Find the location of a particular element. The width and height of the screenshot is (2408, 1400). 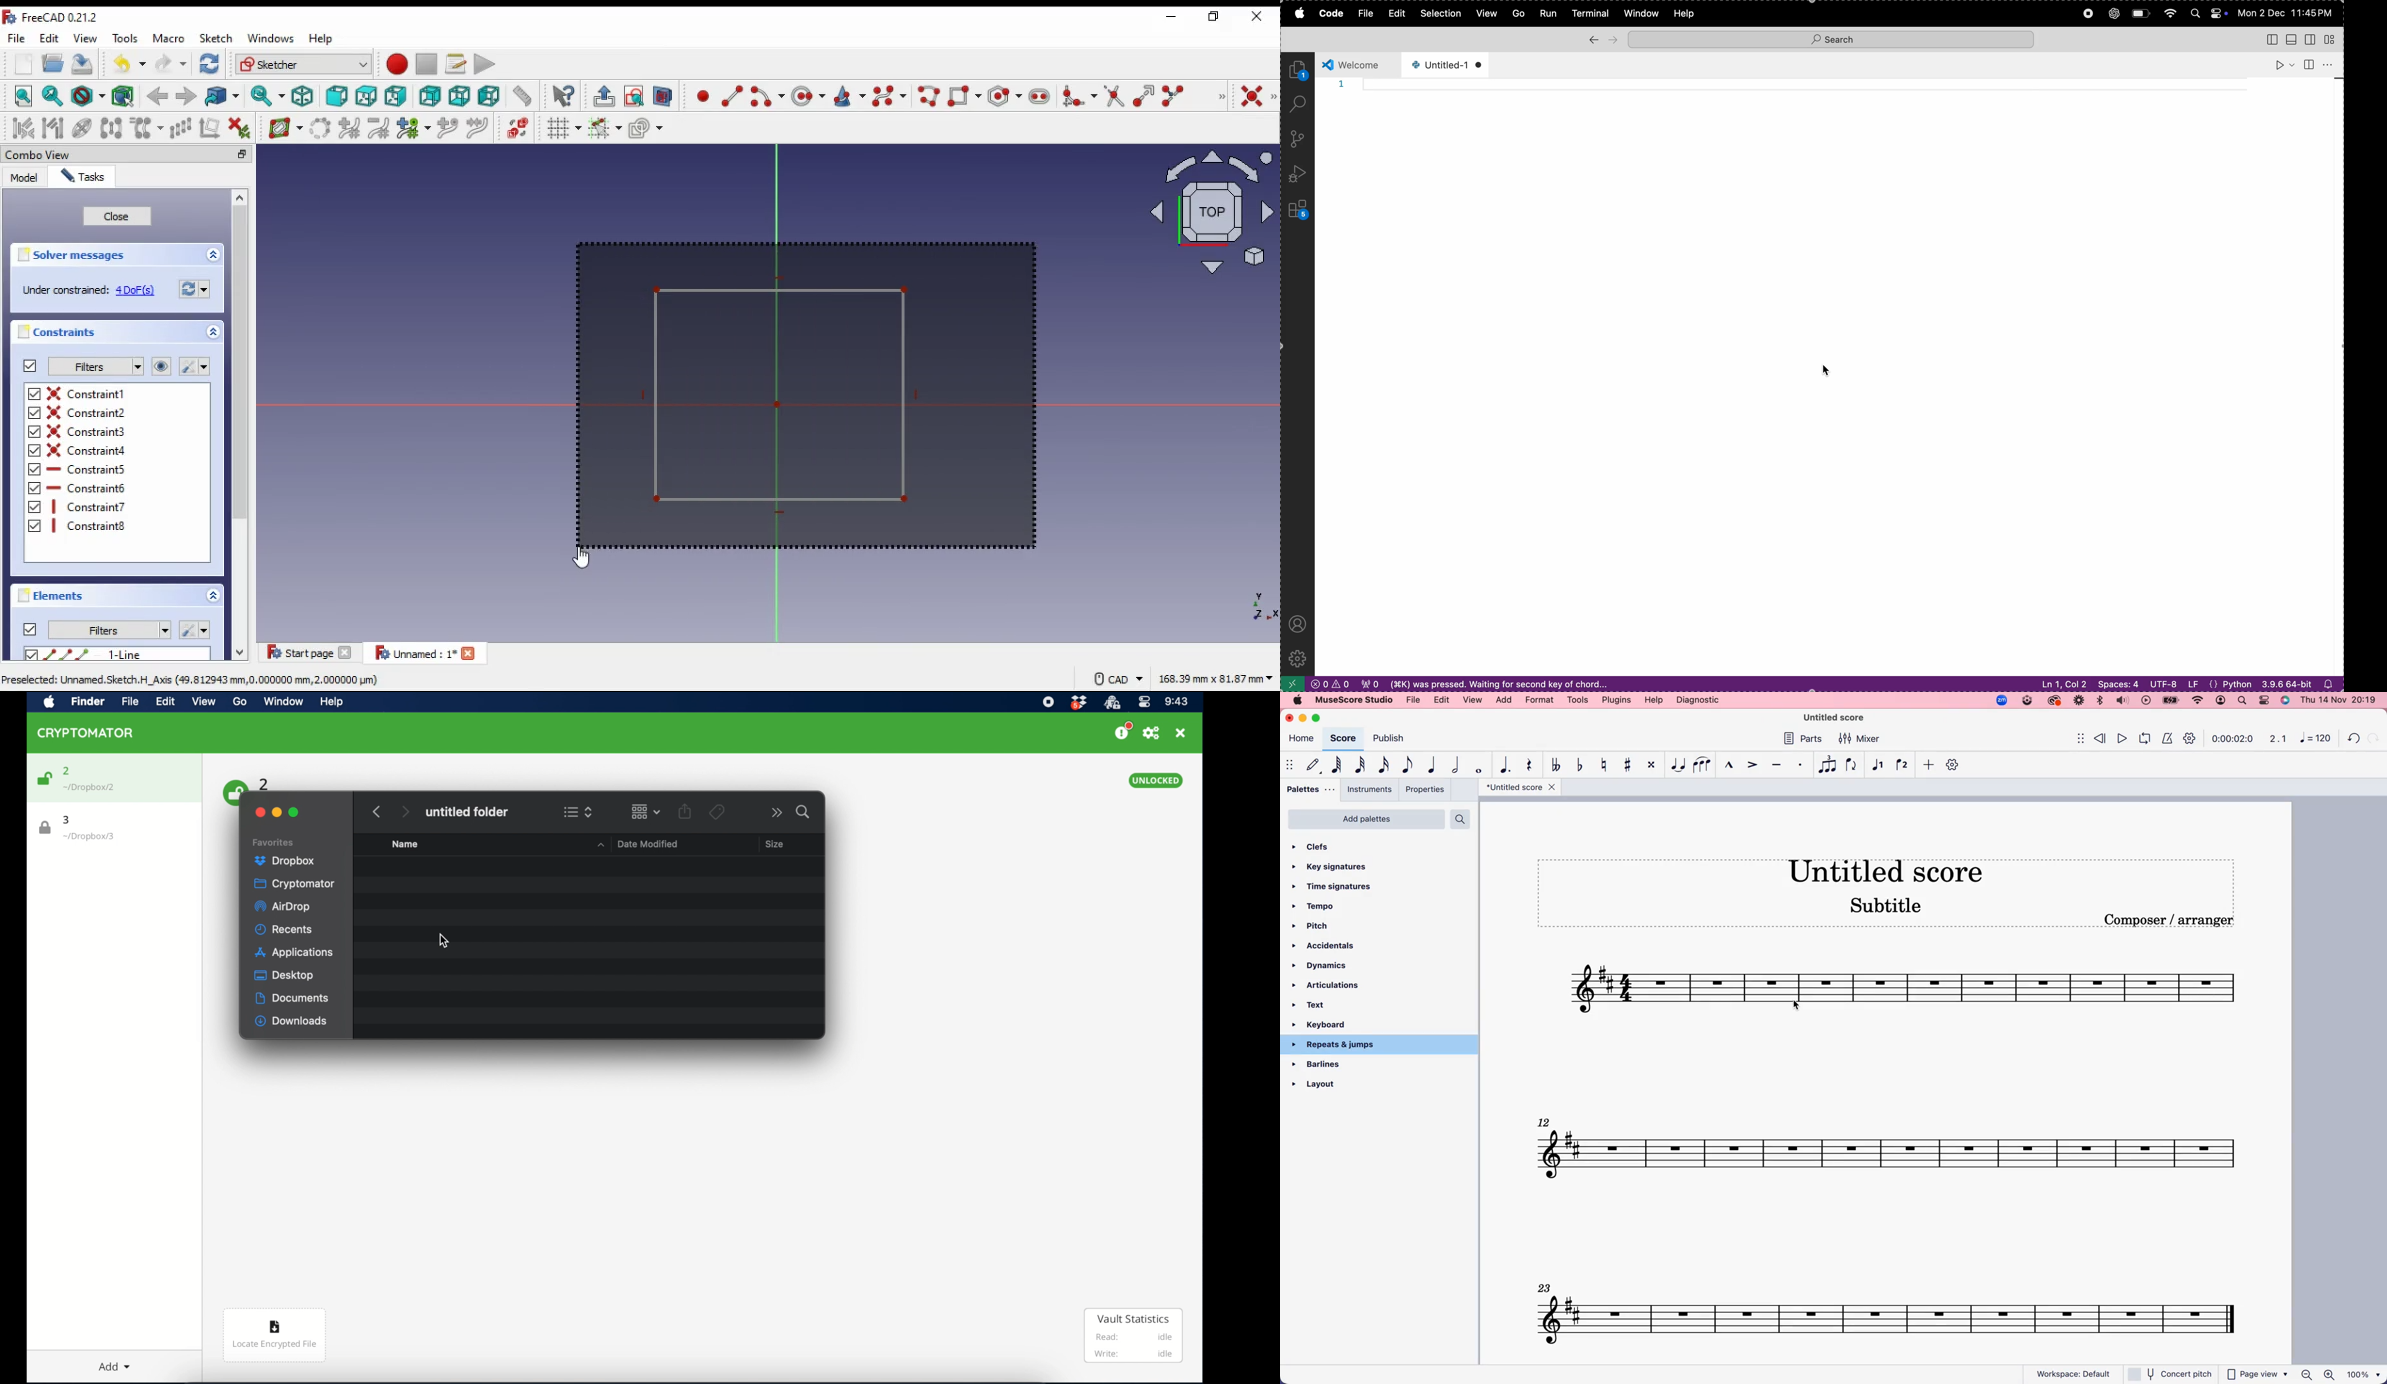

go to linked object is located at coordinates (223, 96).